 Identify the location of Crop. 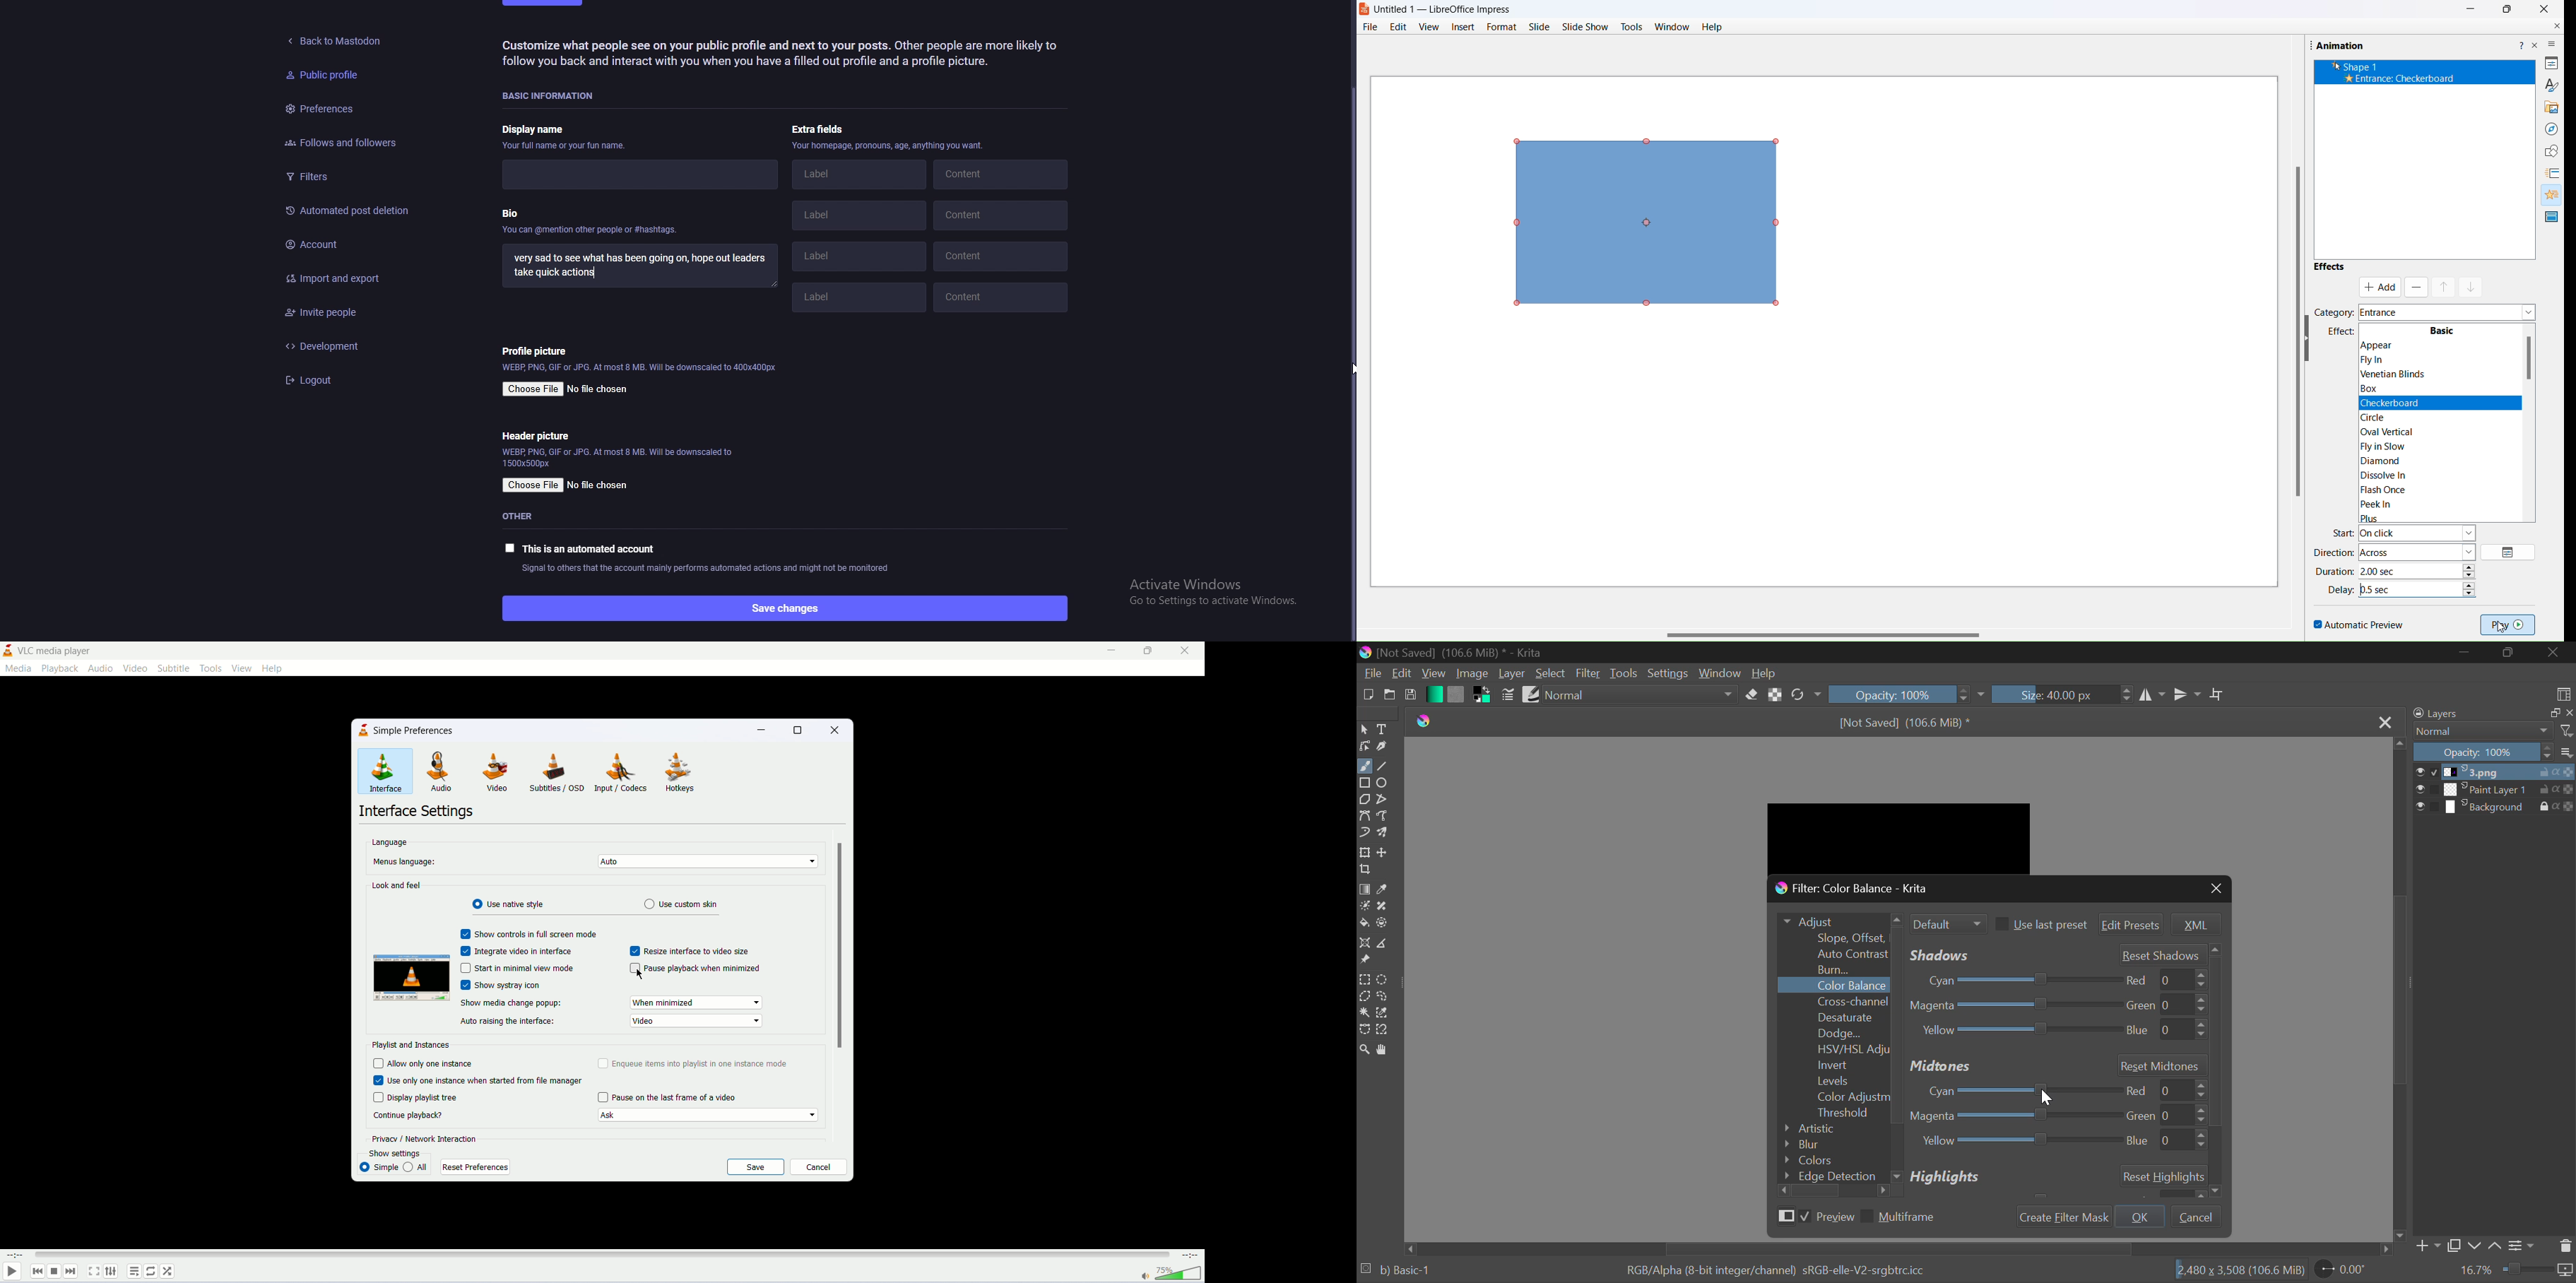
(1367, 870).